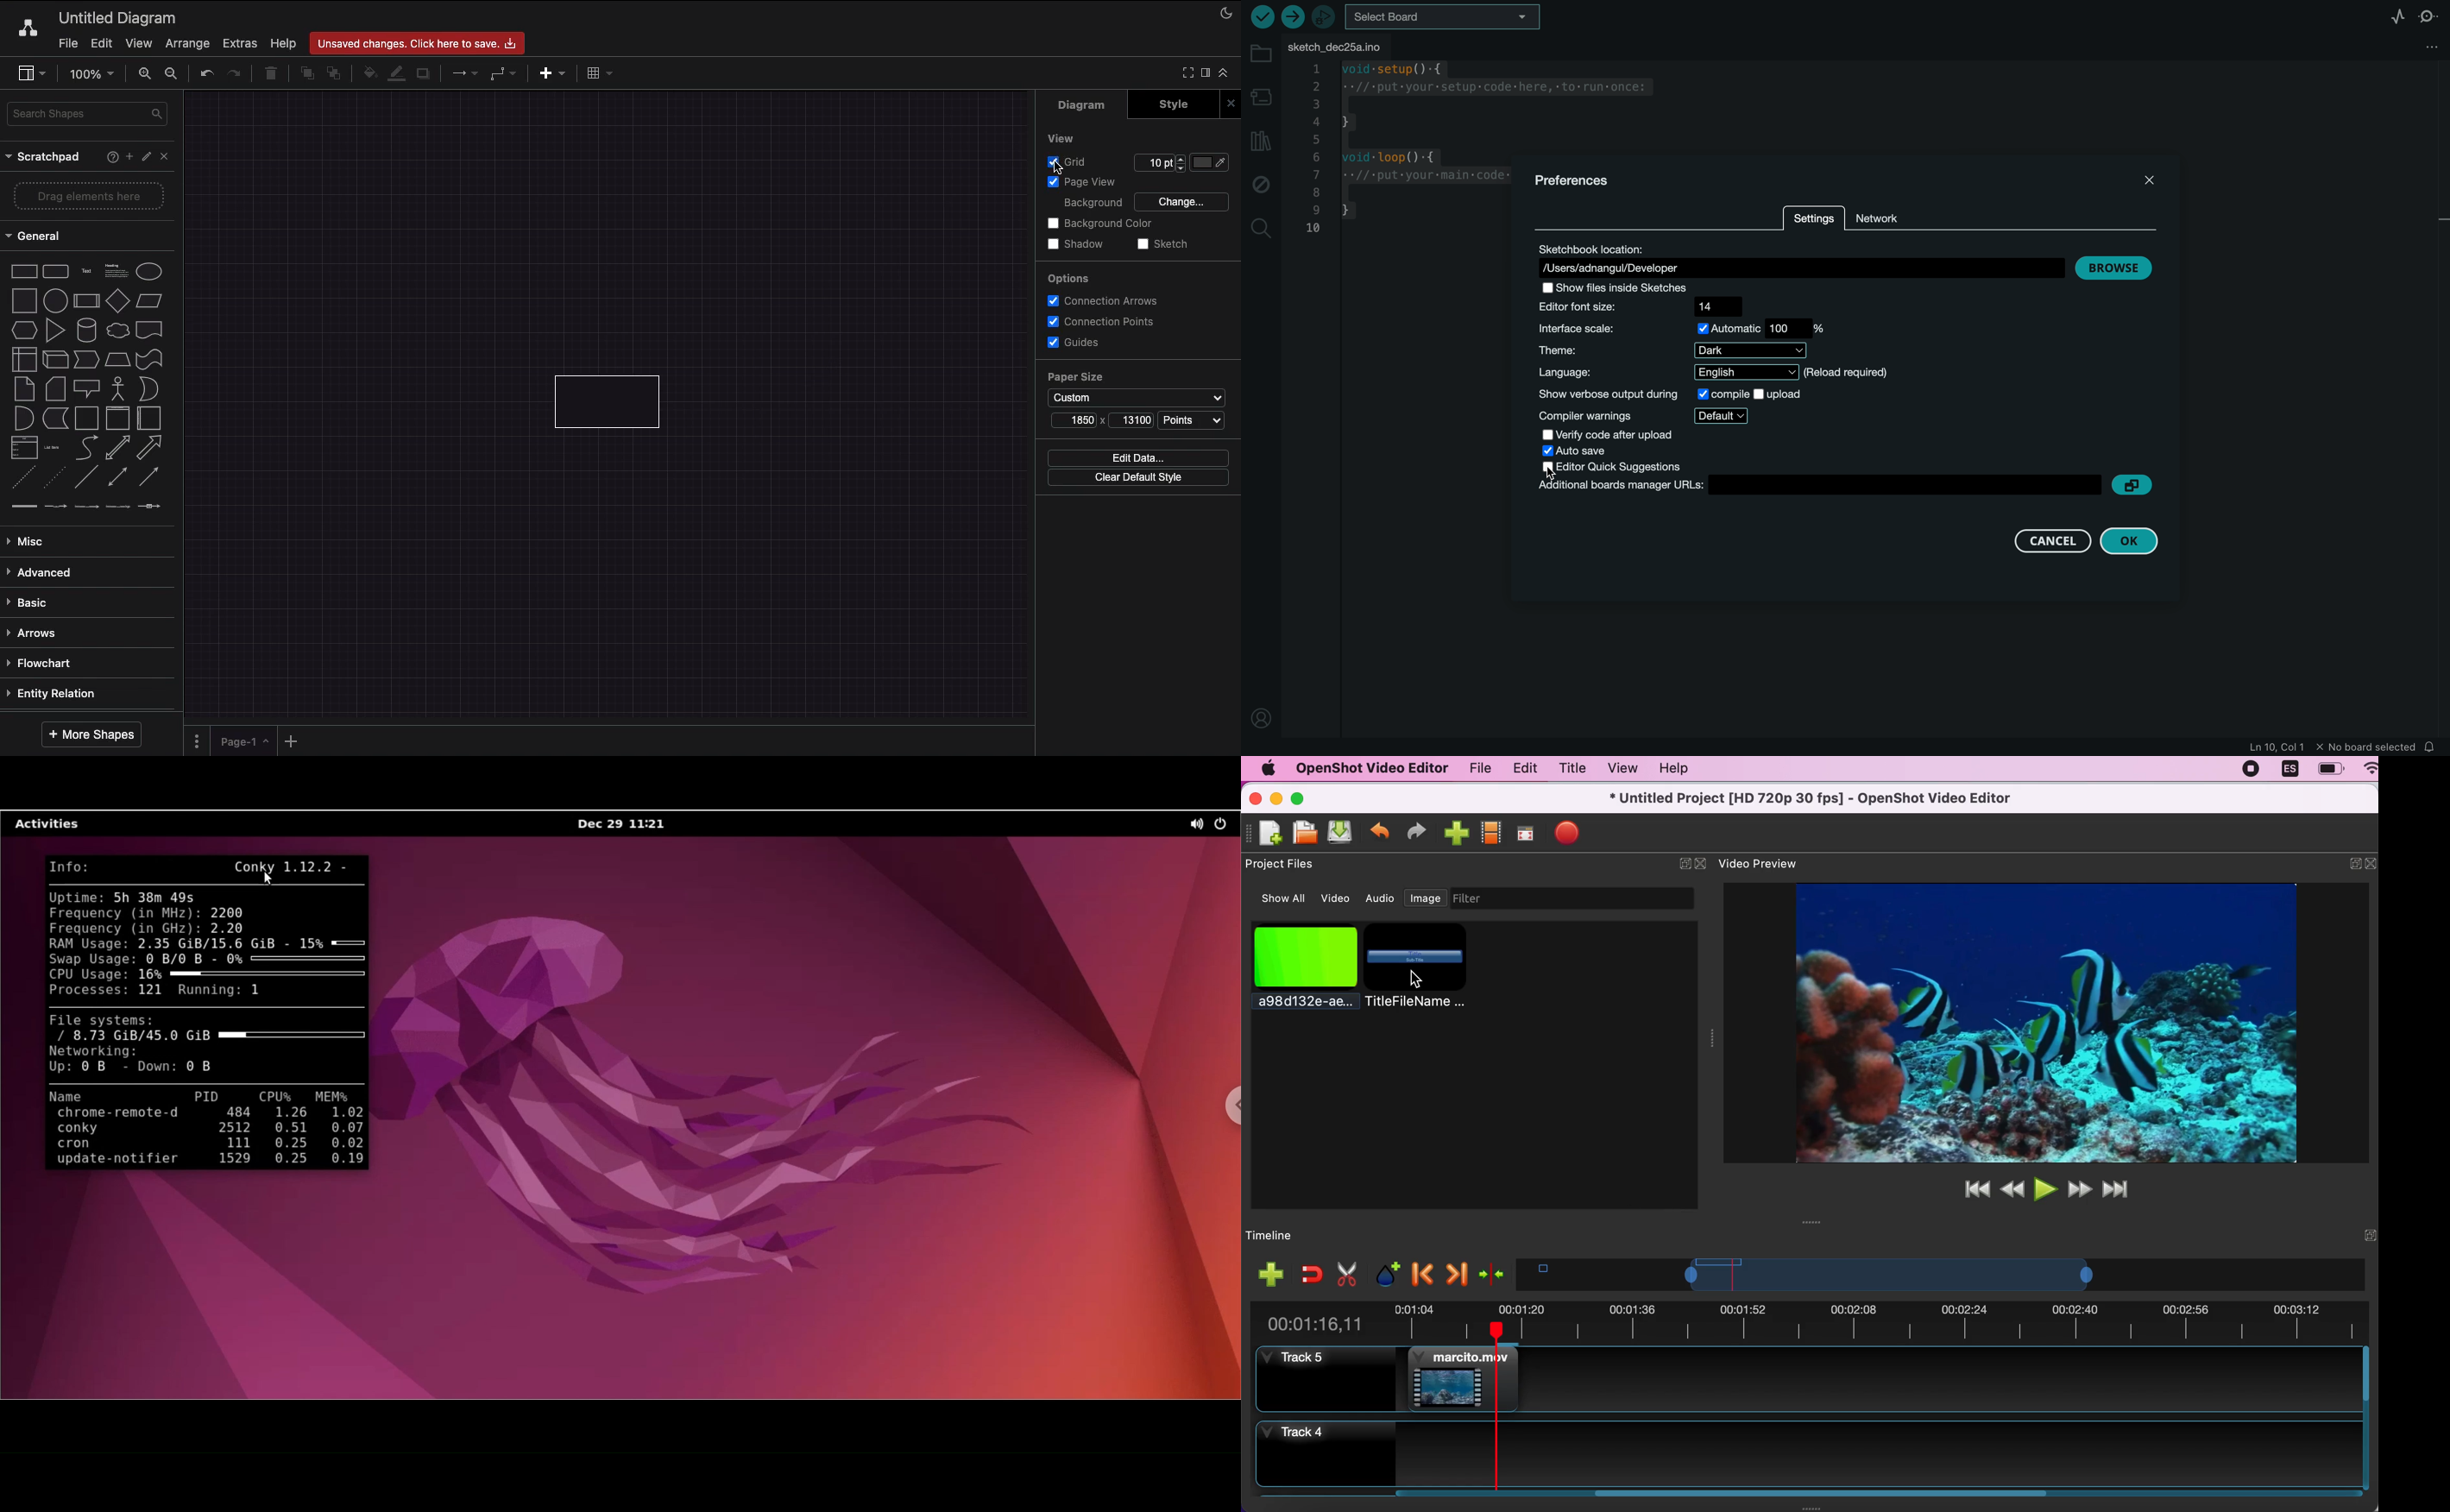 This screenshot has width=2464, height=1512. Describe the element at coordinates (2132, 484) in the screenshot. I see `copy` at that location.